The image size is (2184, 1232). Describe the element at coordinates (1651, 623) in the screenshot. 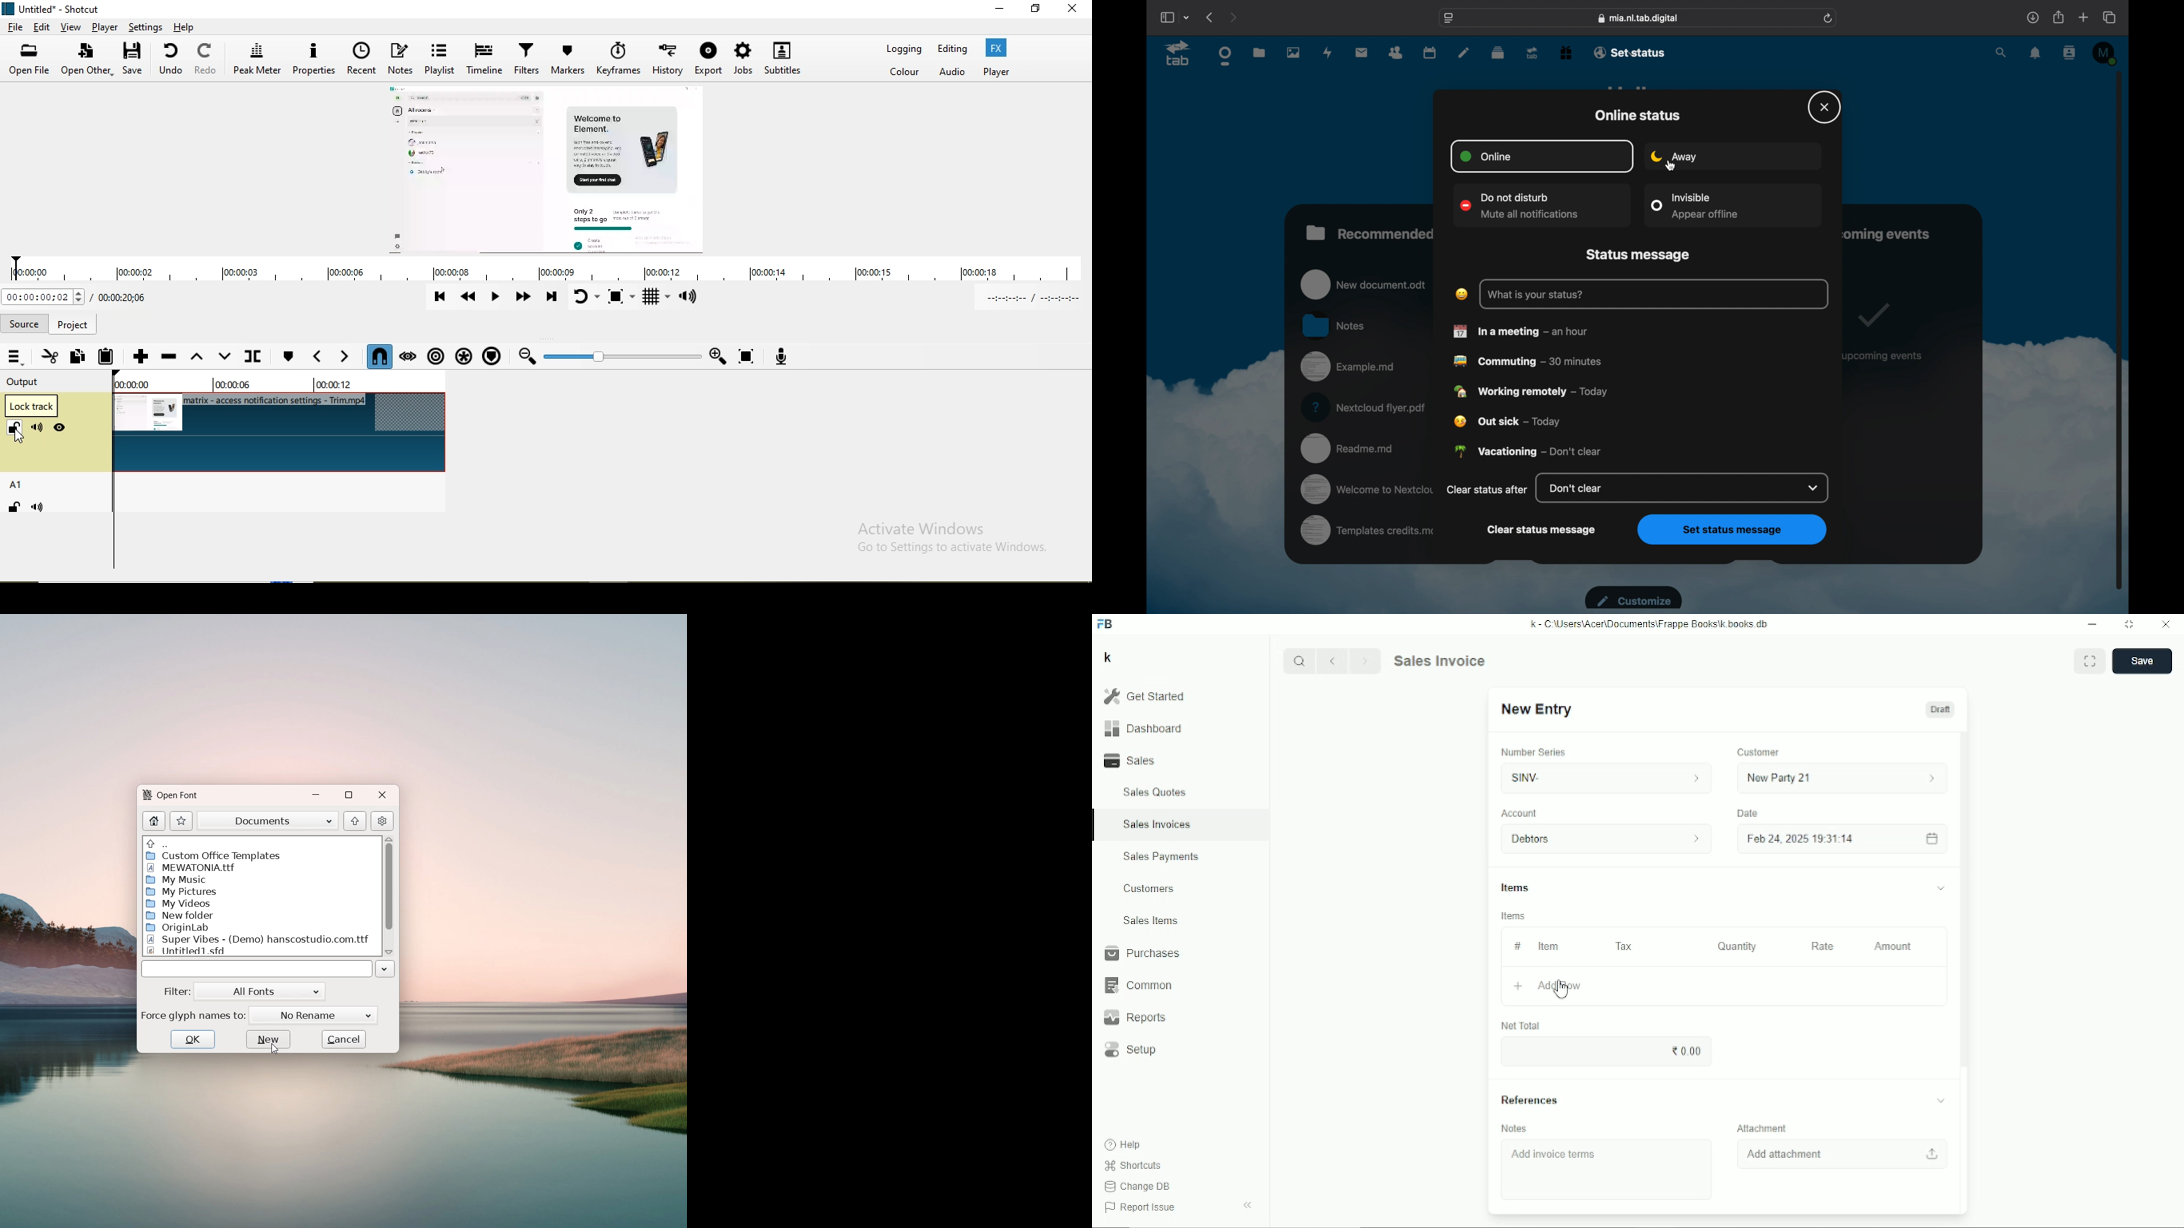

I see `k - C\Users\Acer\Documents\Frappe Books\k books db` at that location.